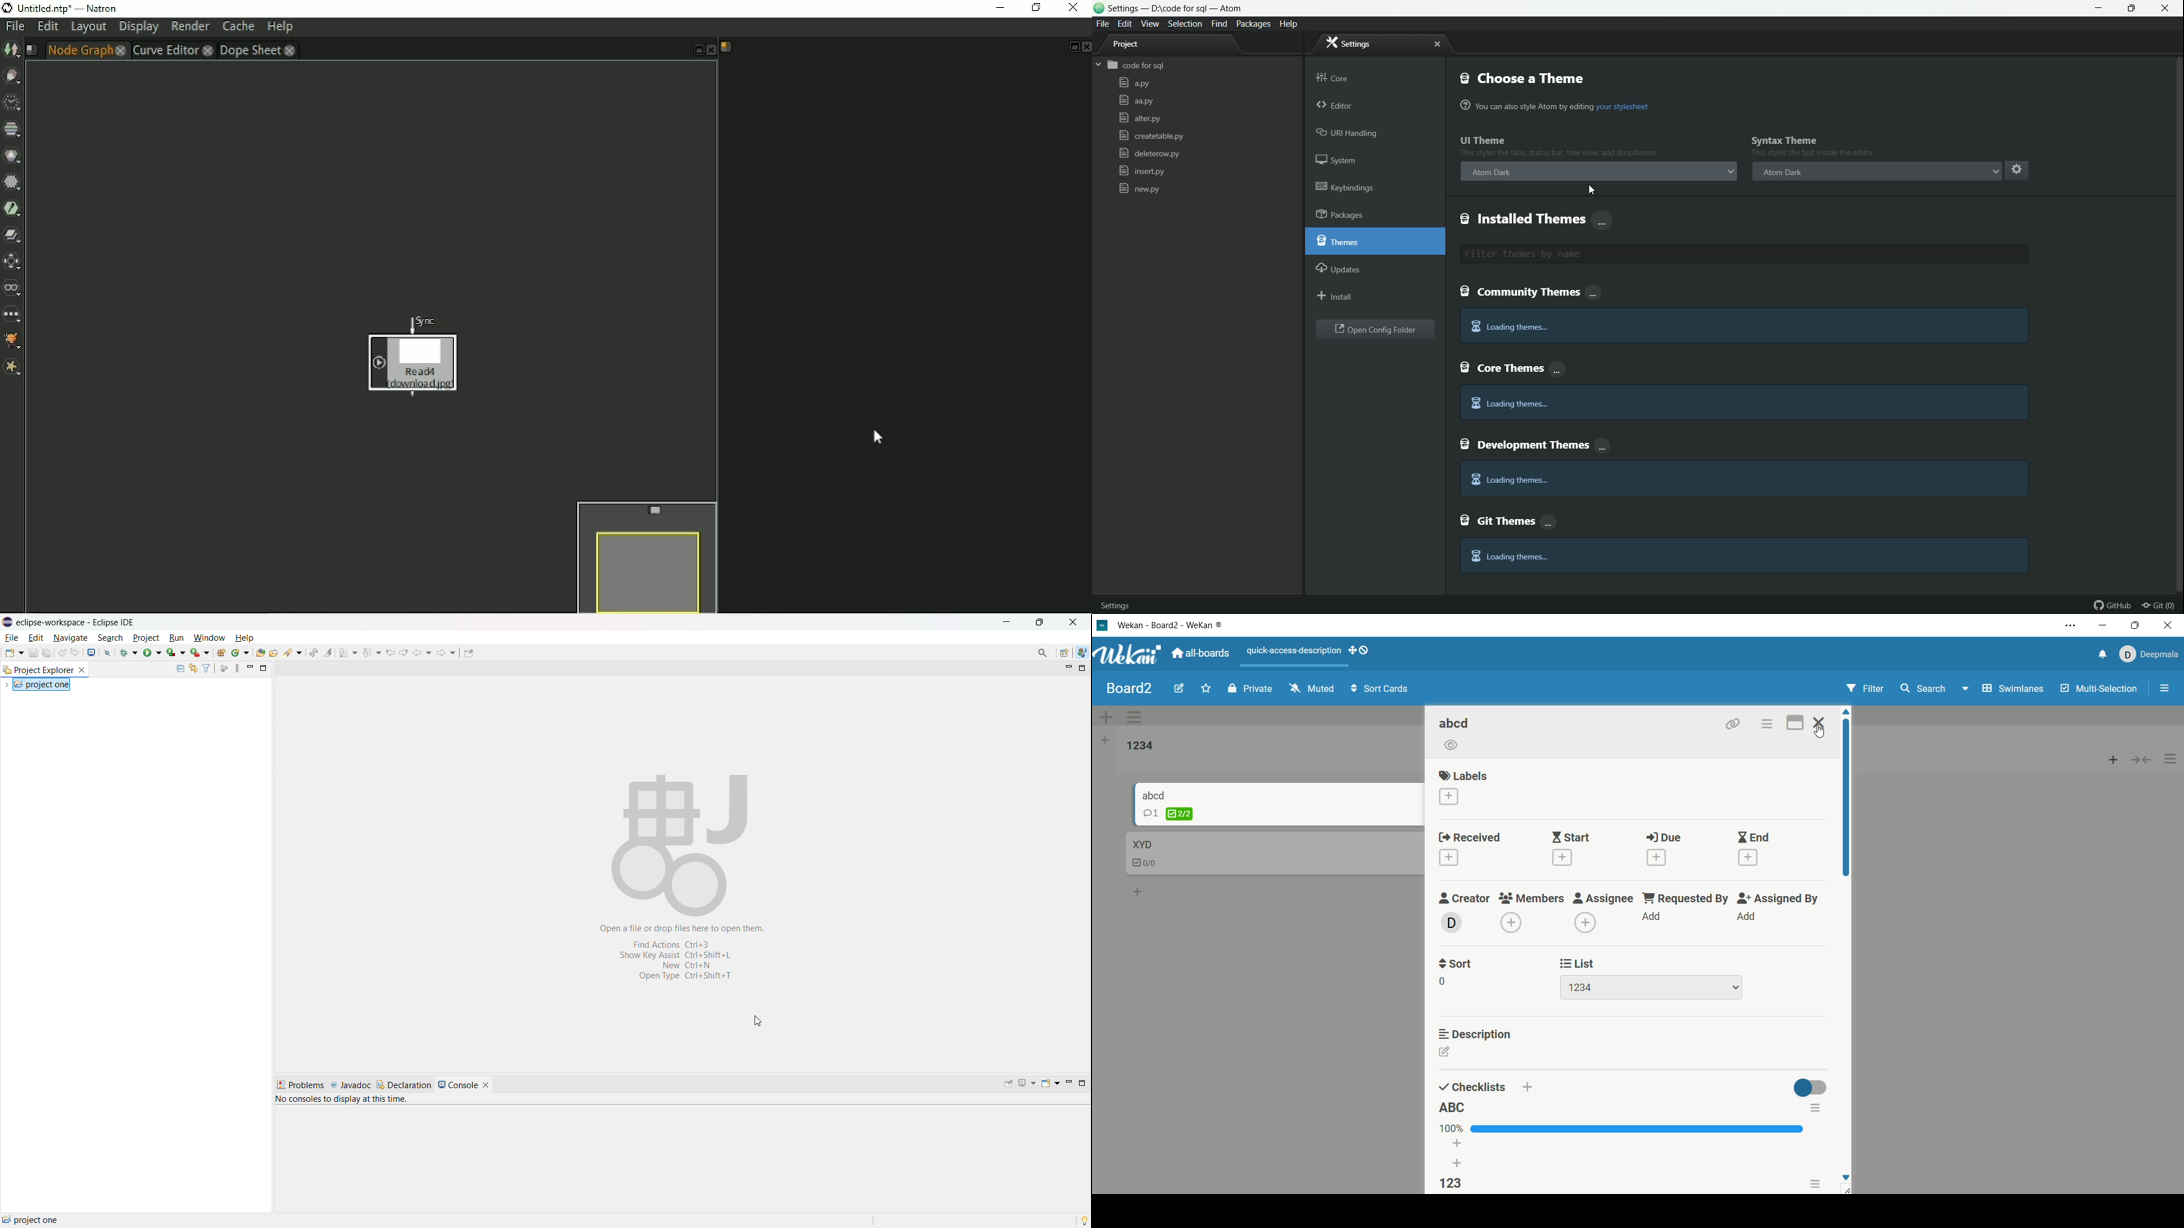 This screenshot has width=2184, height=1232. What do you see at coordinates (1509, 556) in the screenshot?
I see `loading themes` at bounding box center [1509, 556].